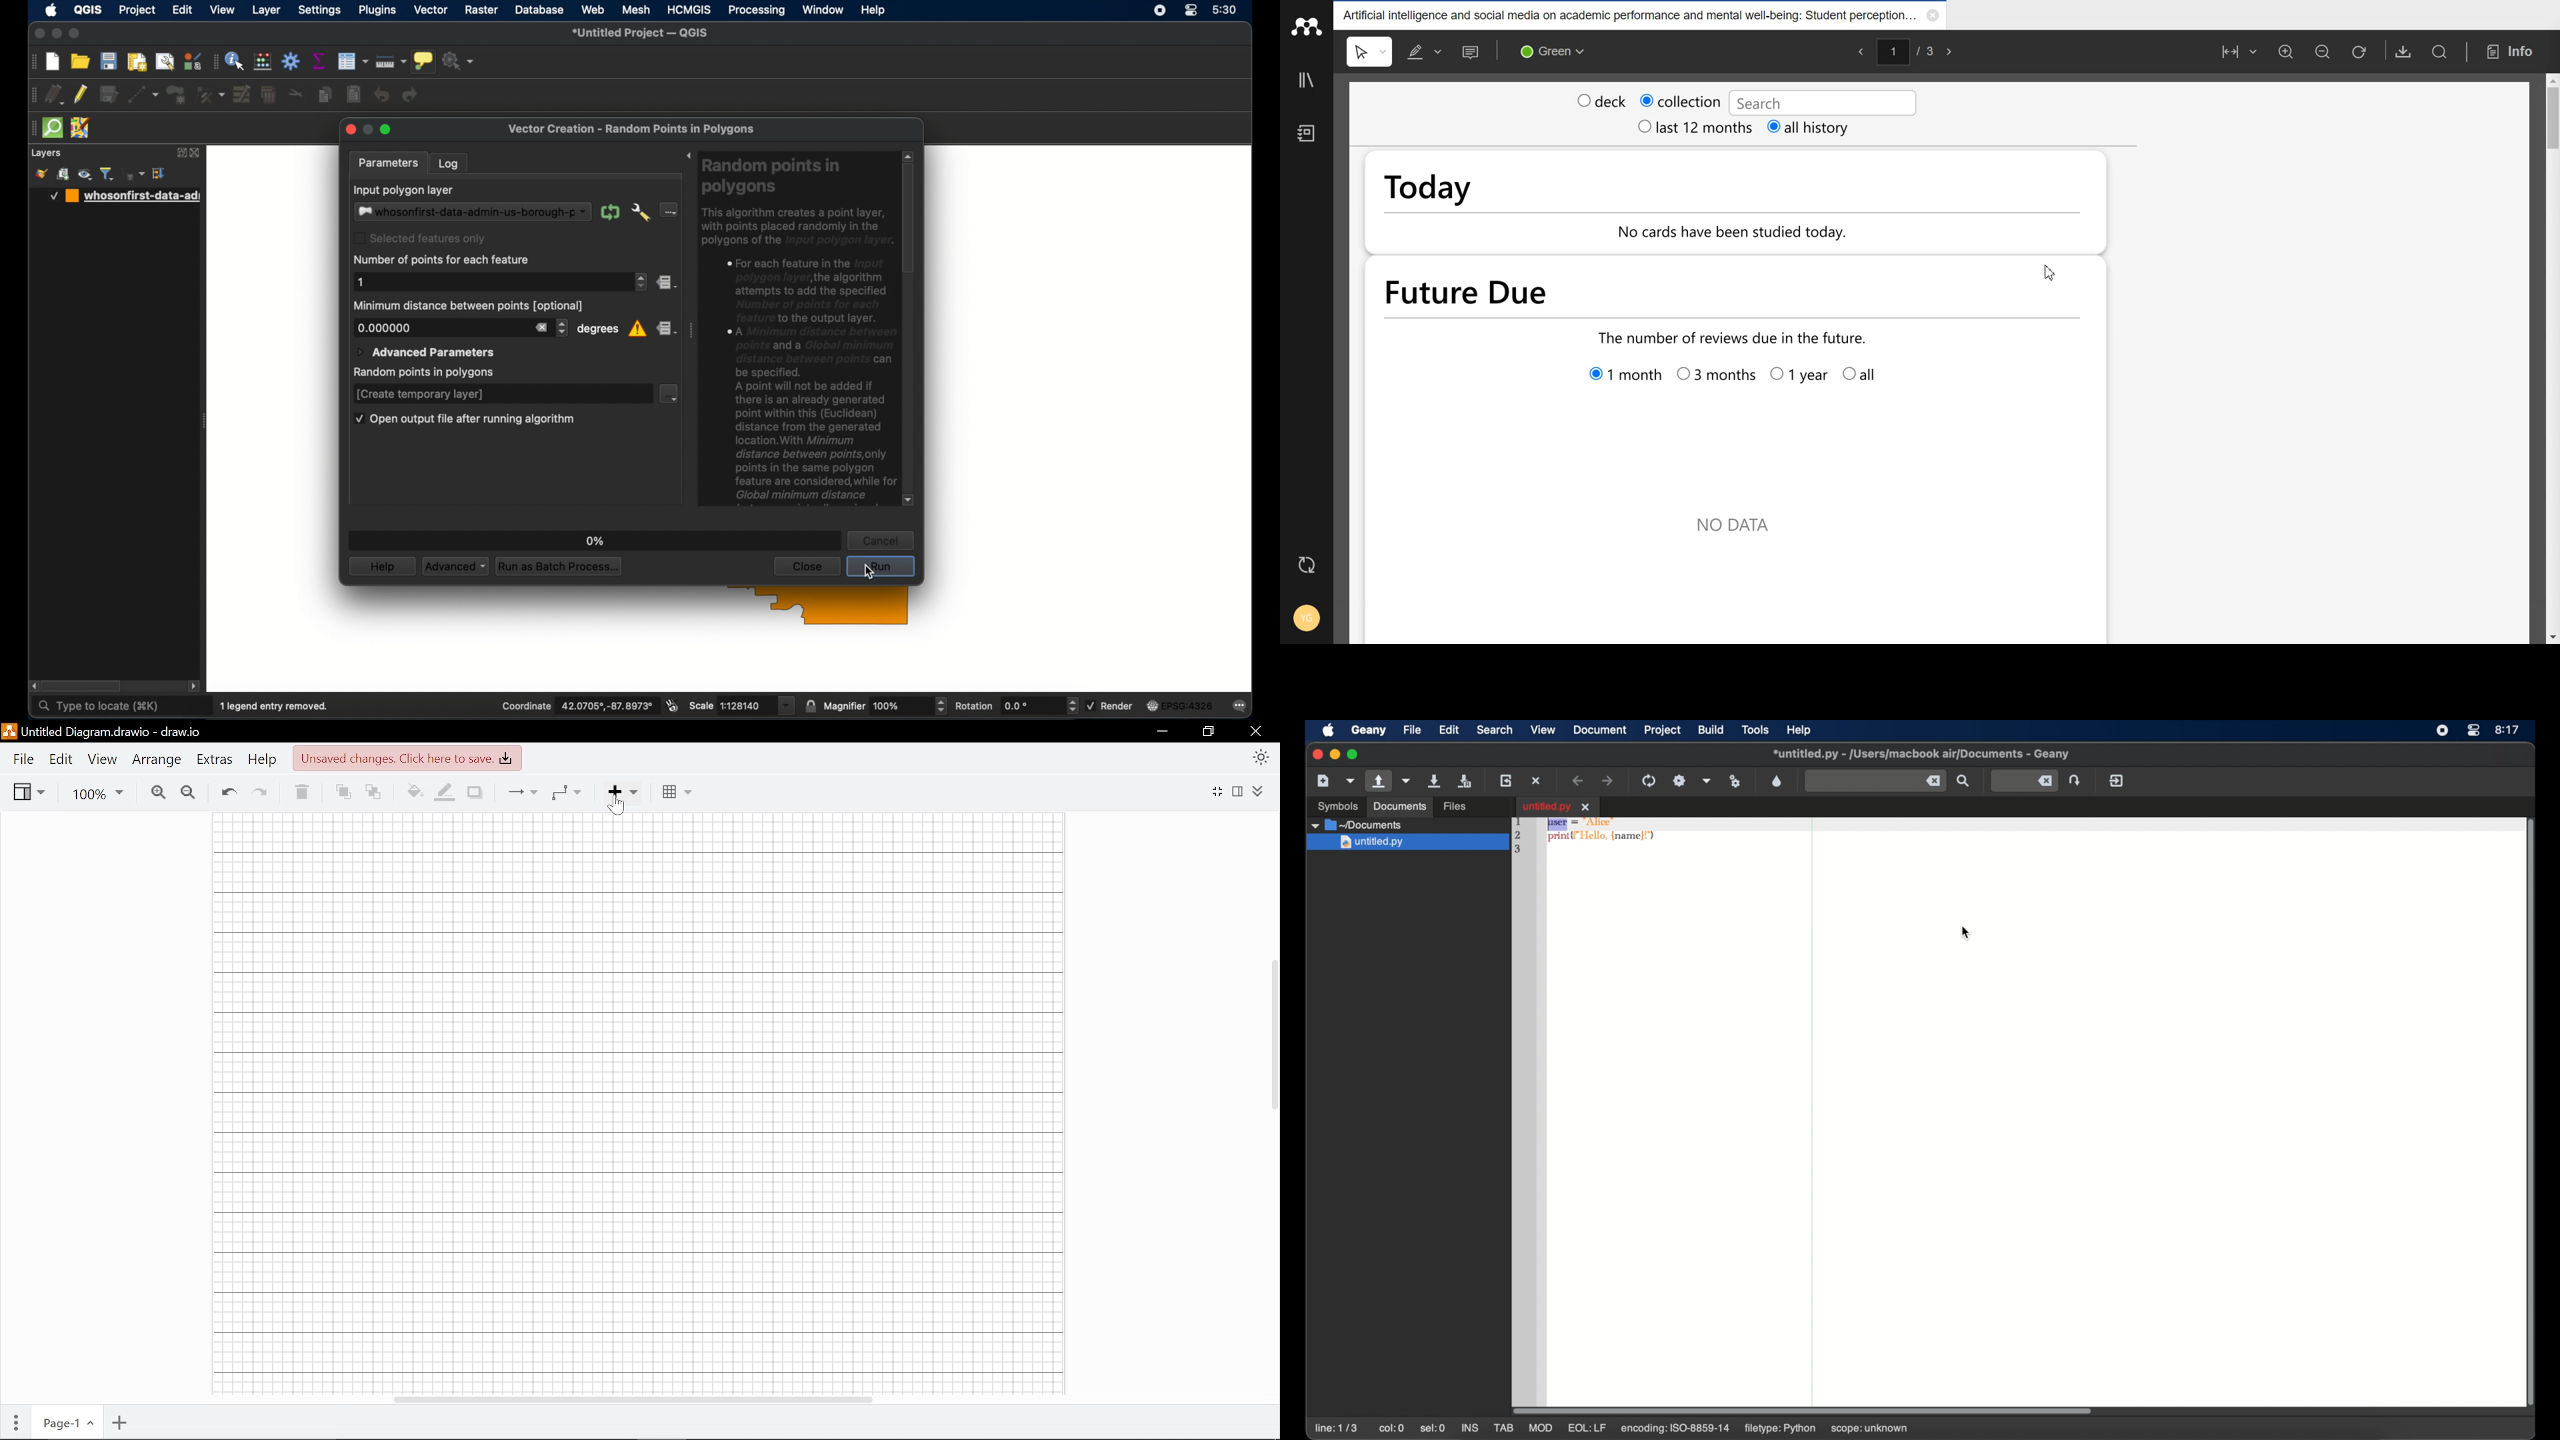 This screenshot has width=2576, height=1456. Describe the element at coordinates (1306, 135) in the screenshot. I see `Notebook` at that location.